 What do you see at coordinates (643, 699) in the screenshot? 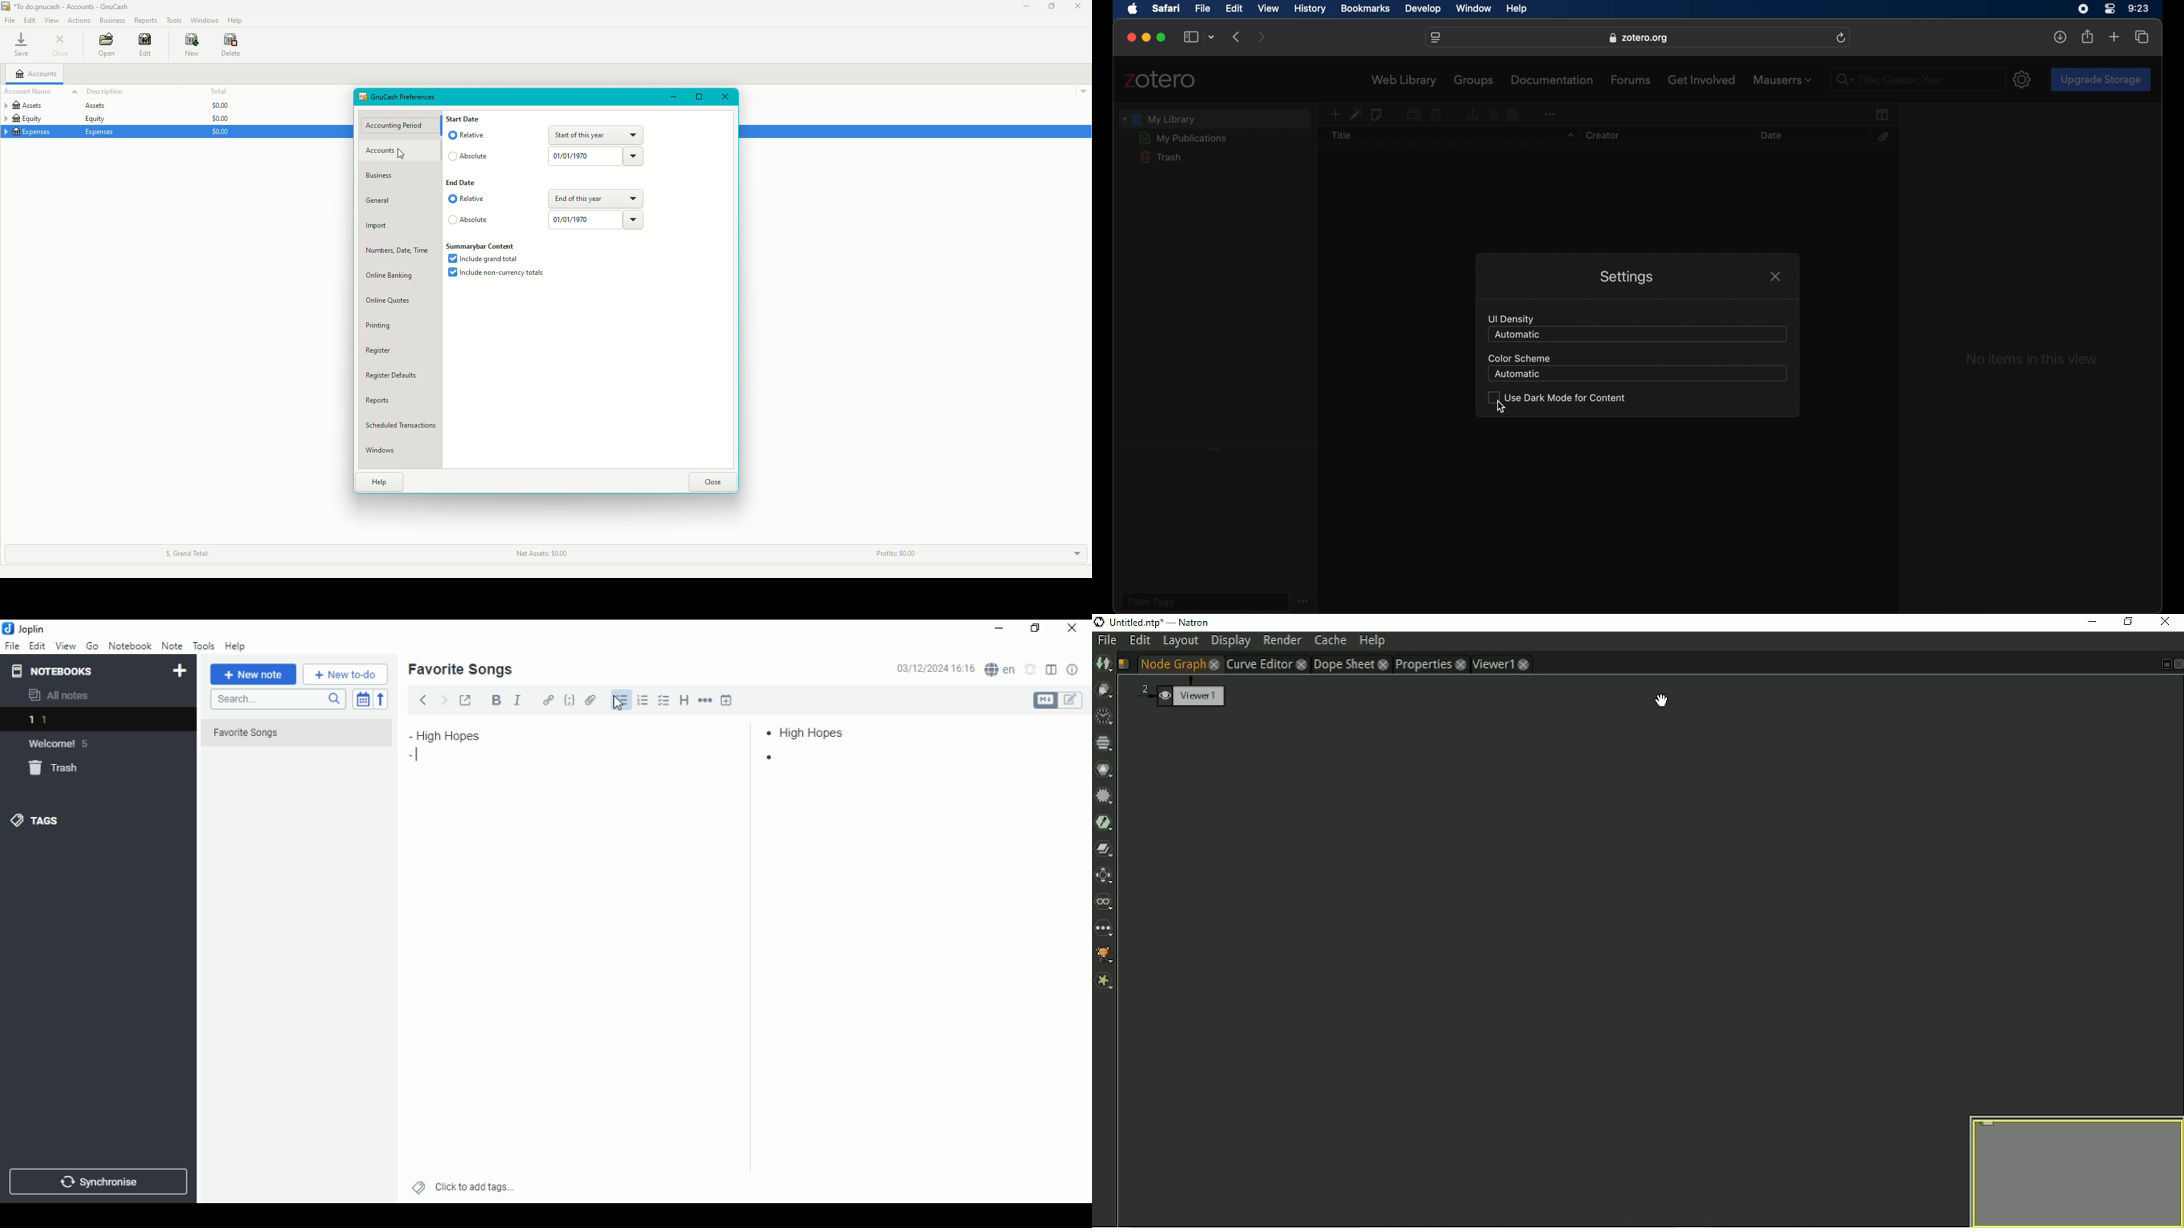
I see `number list` at bounding box center [643, 699].